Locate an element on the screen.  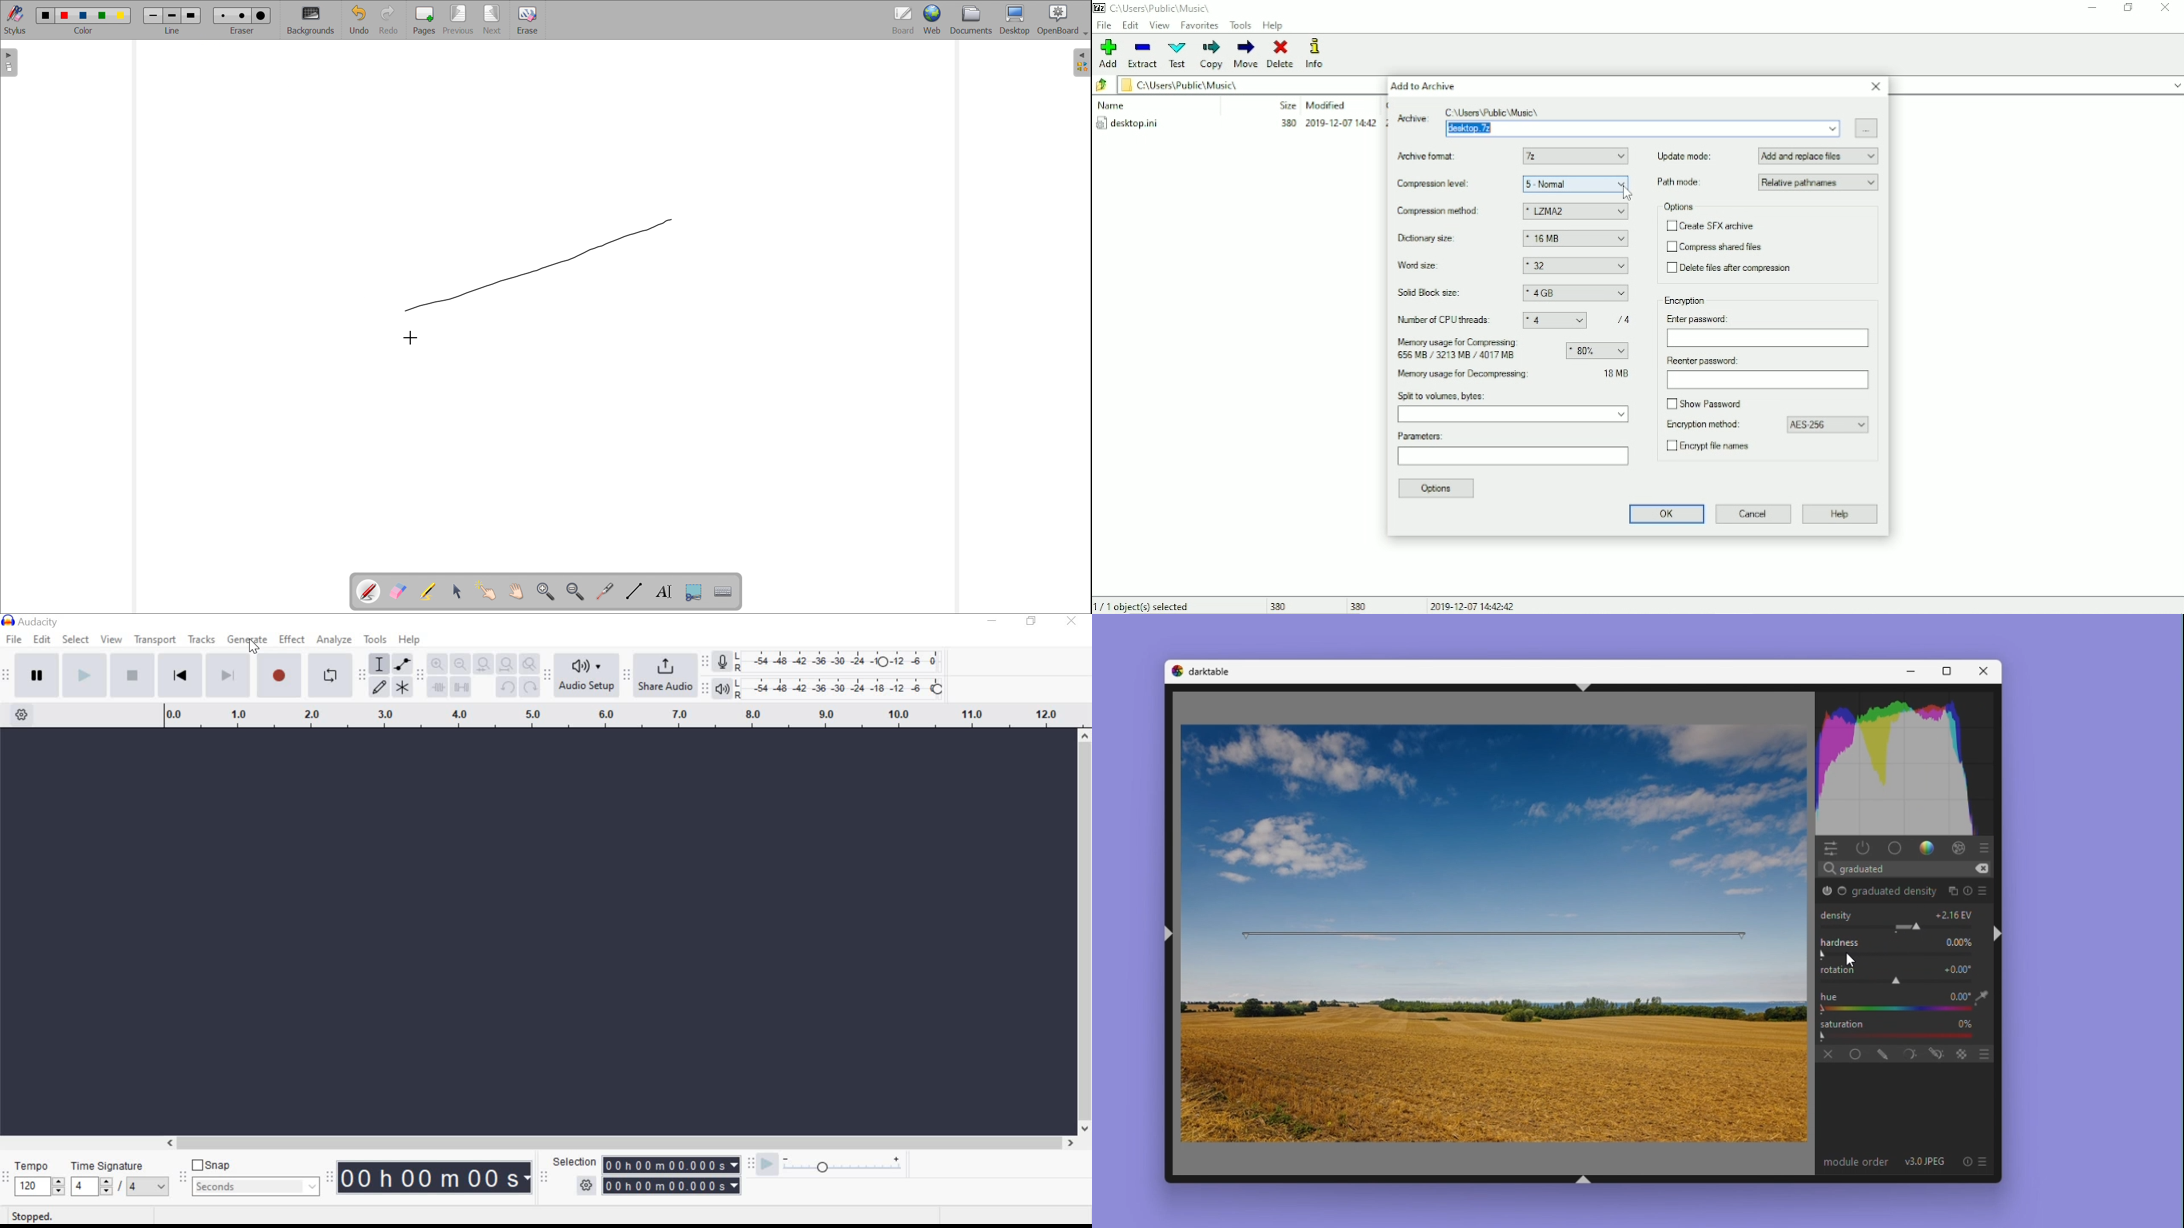
shift+ctrl+r  is located at coordinates (1999, 933).